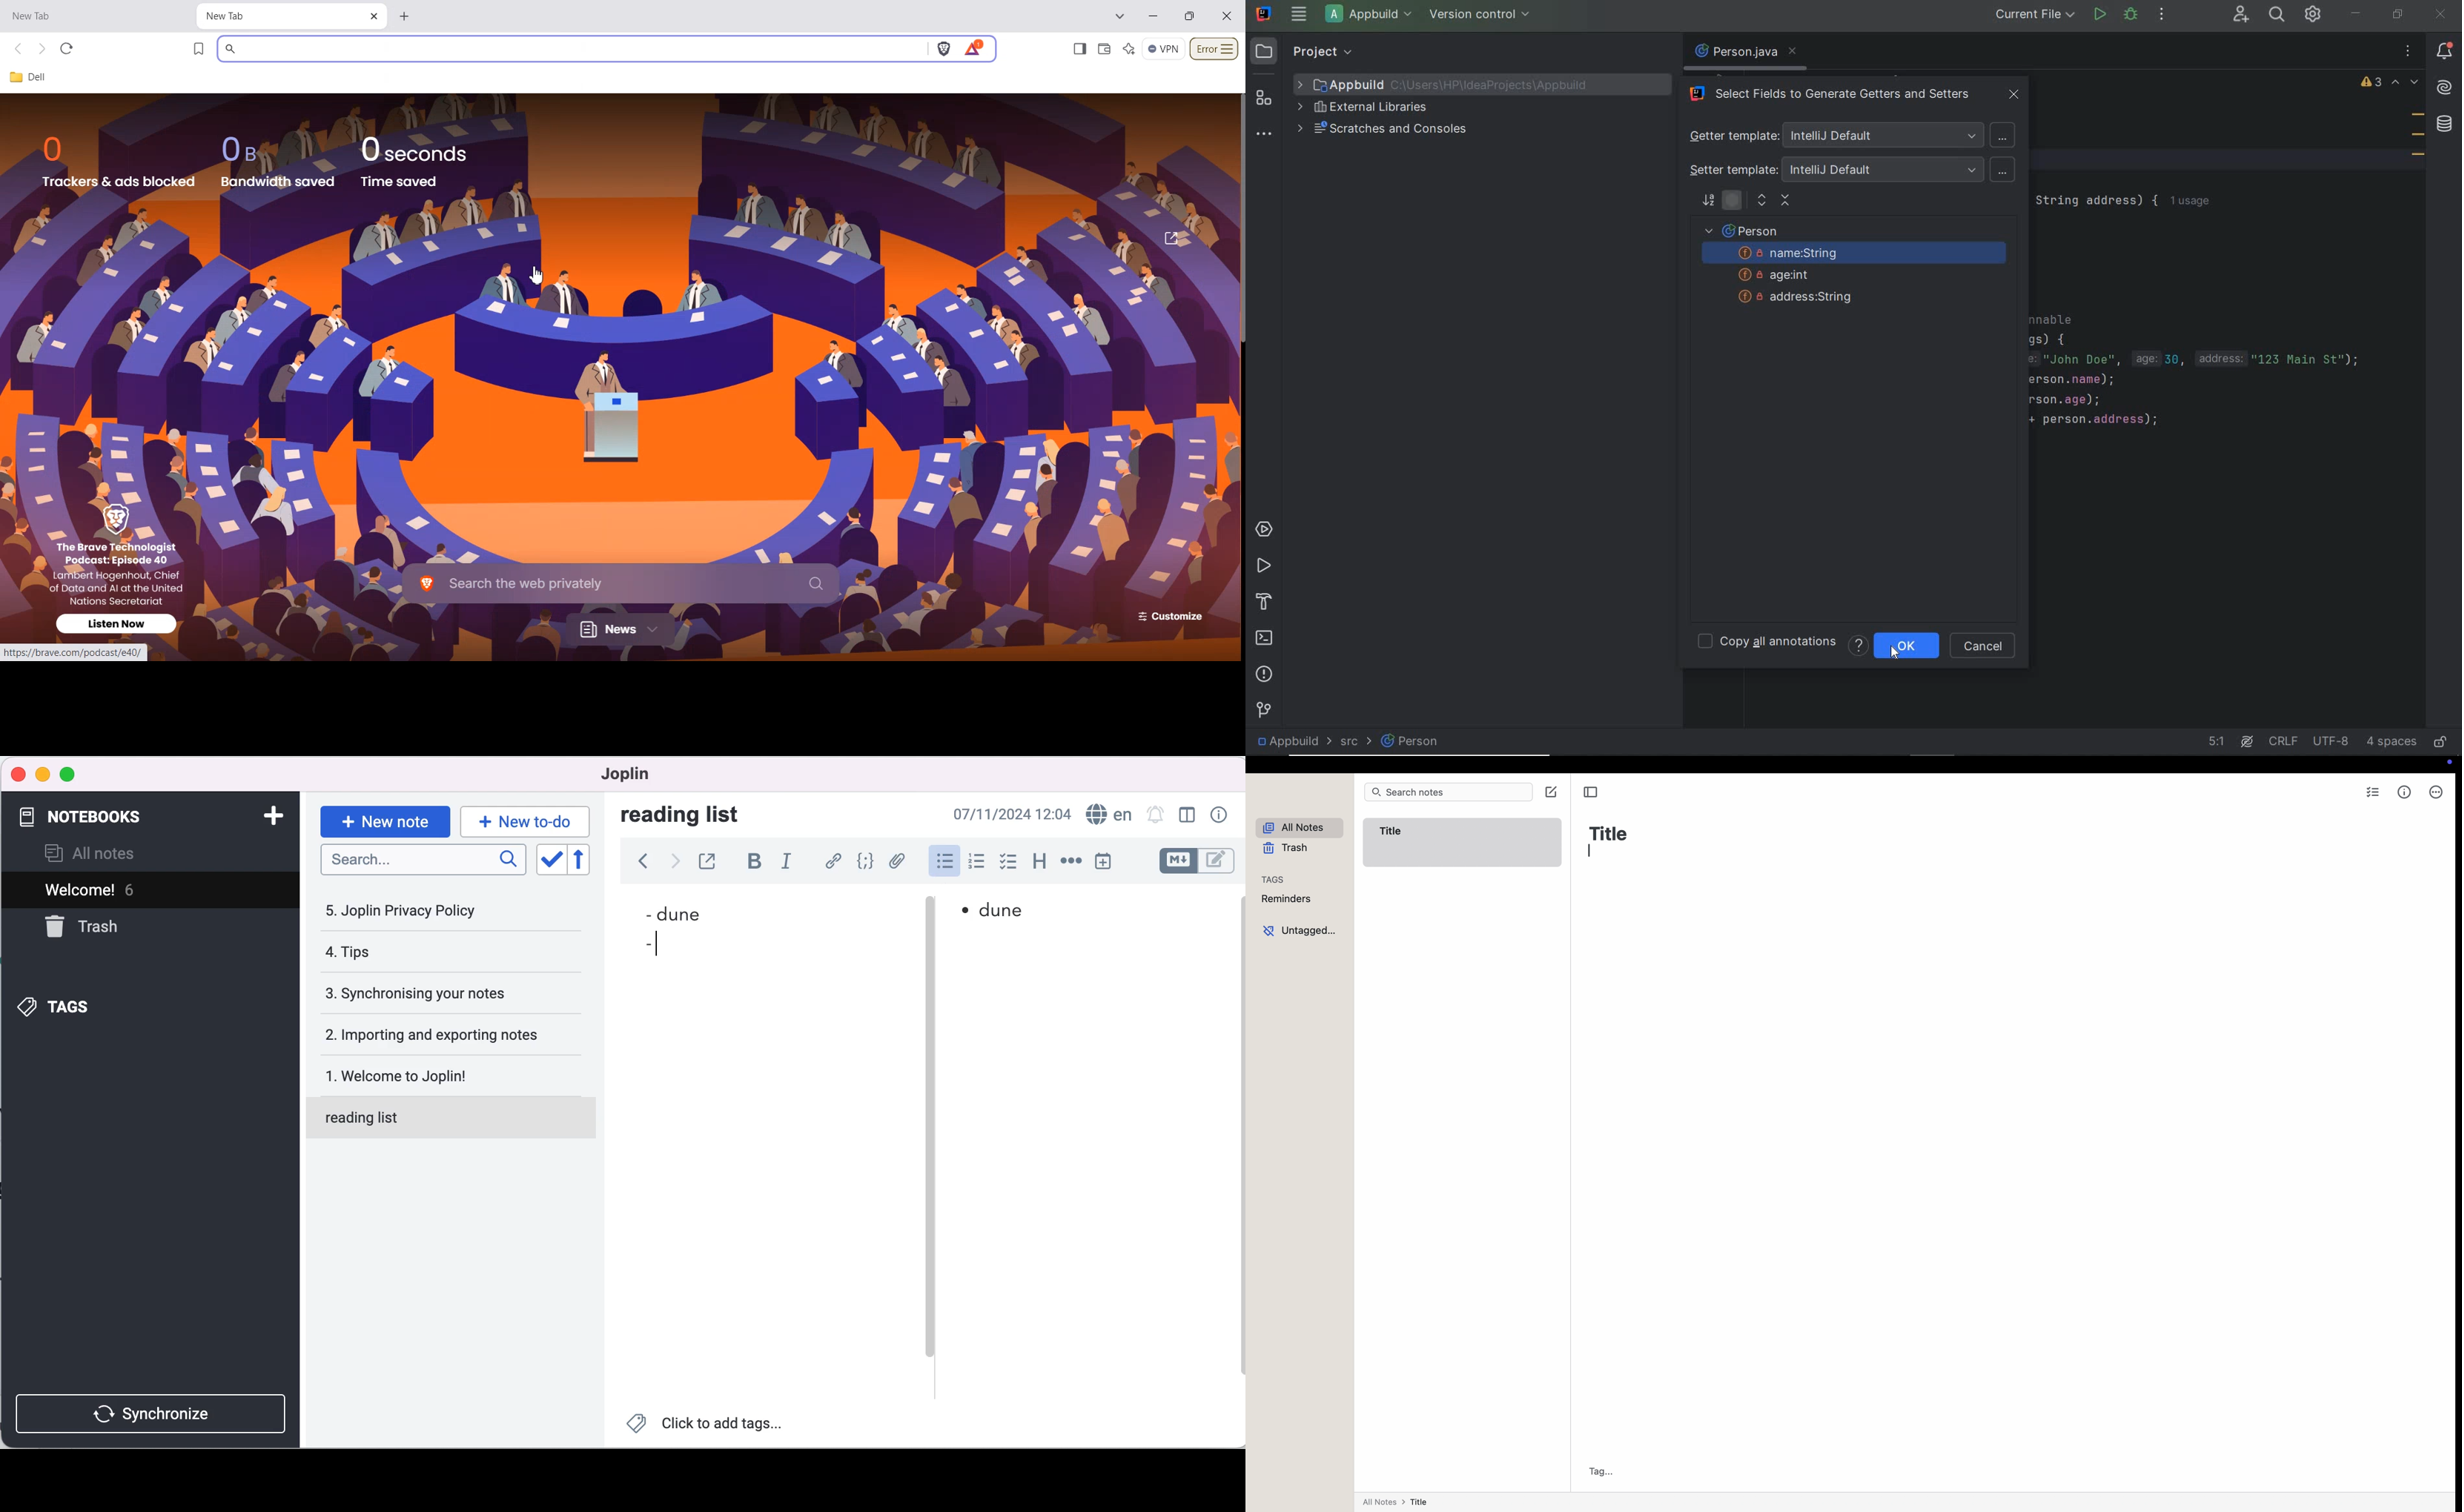 Image resolution: width=2464 pixels, height=1512 pixels. What do you see at coordinates (977, 863) in the screenshot?
I see `numbered list` at bounding box center [977, 863].